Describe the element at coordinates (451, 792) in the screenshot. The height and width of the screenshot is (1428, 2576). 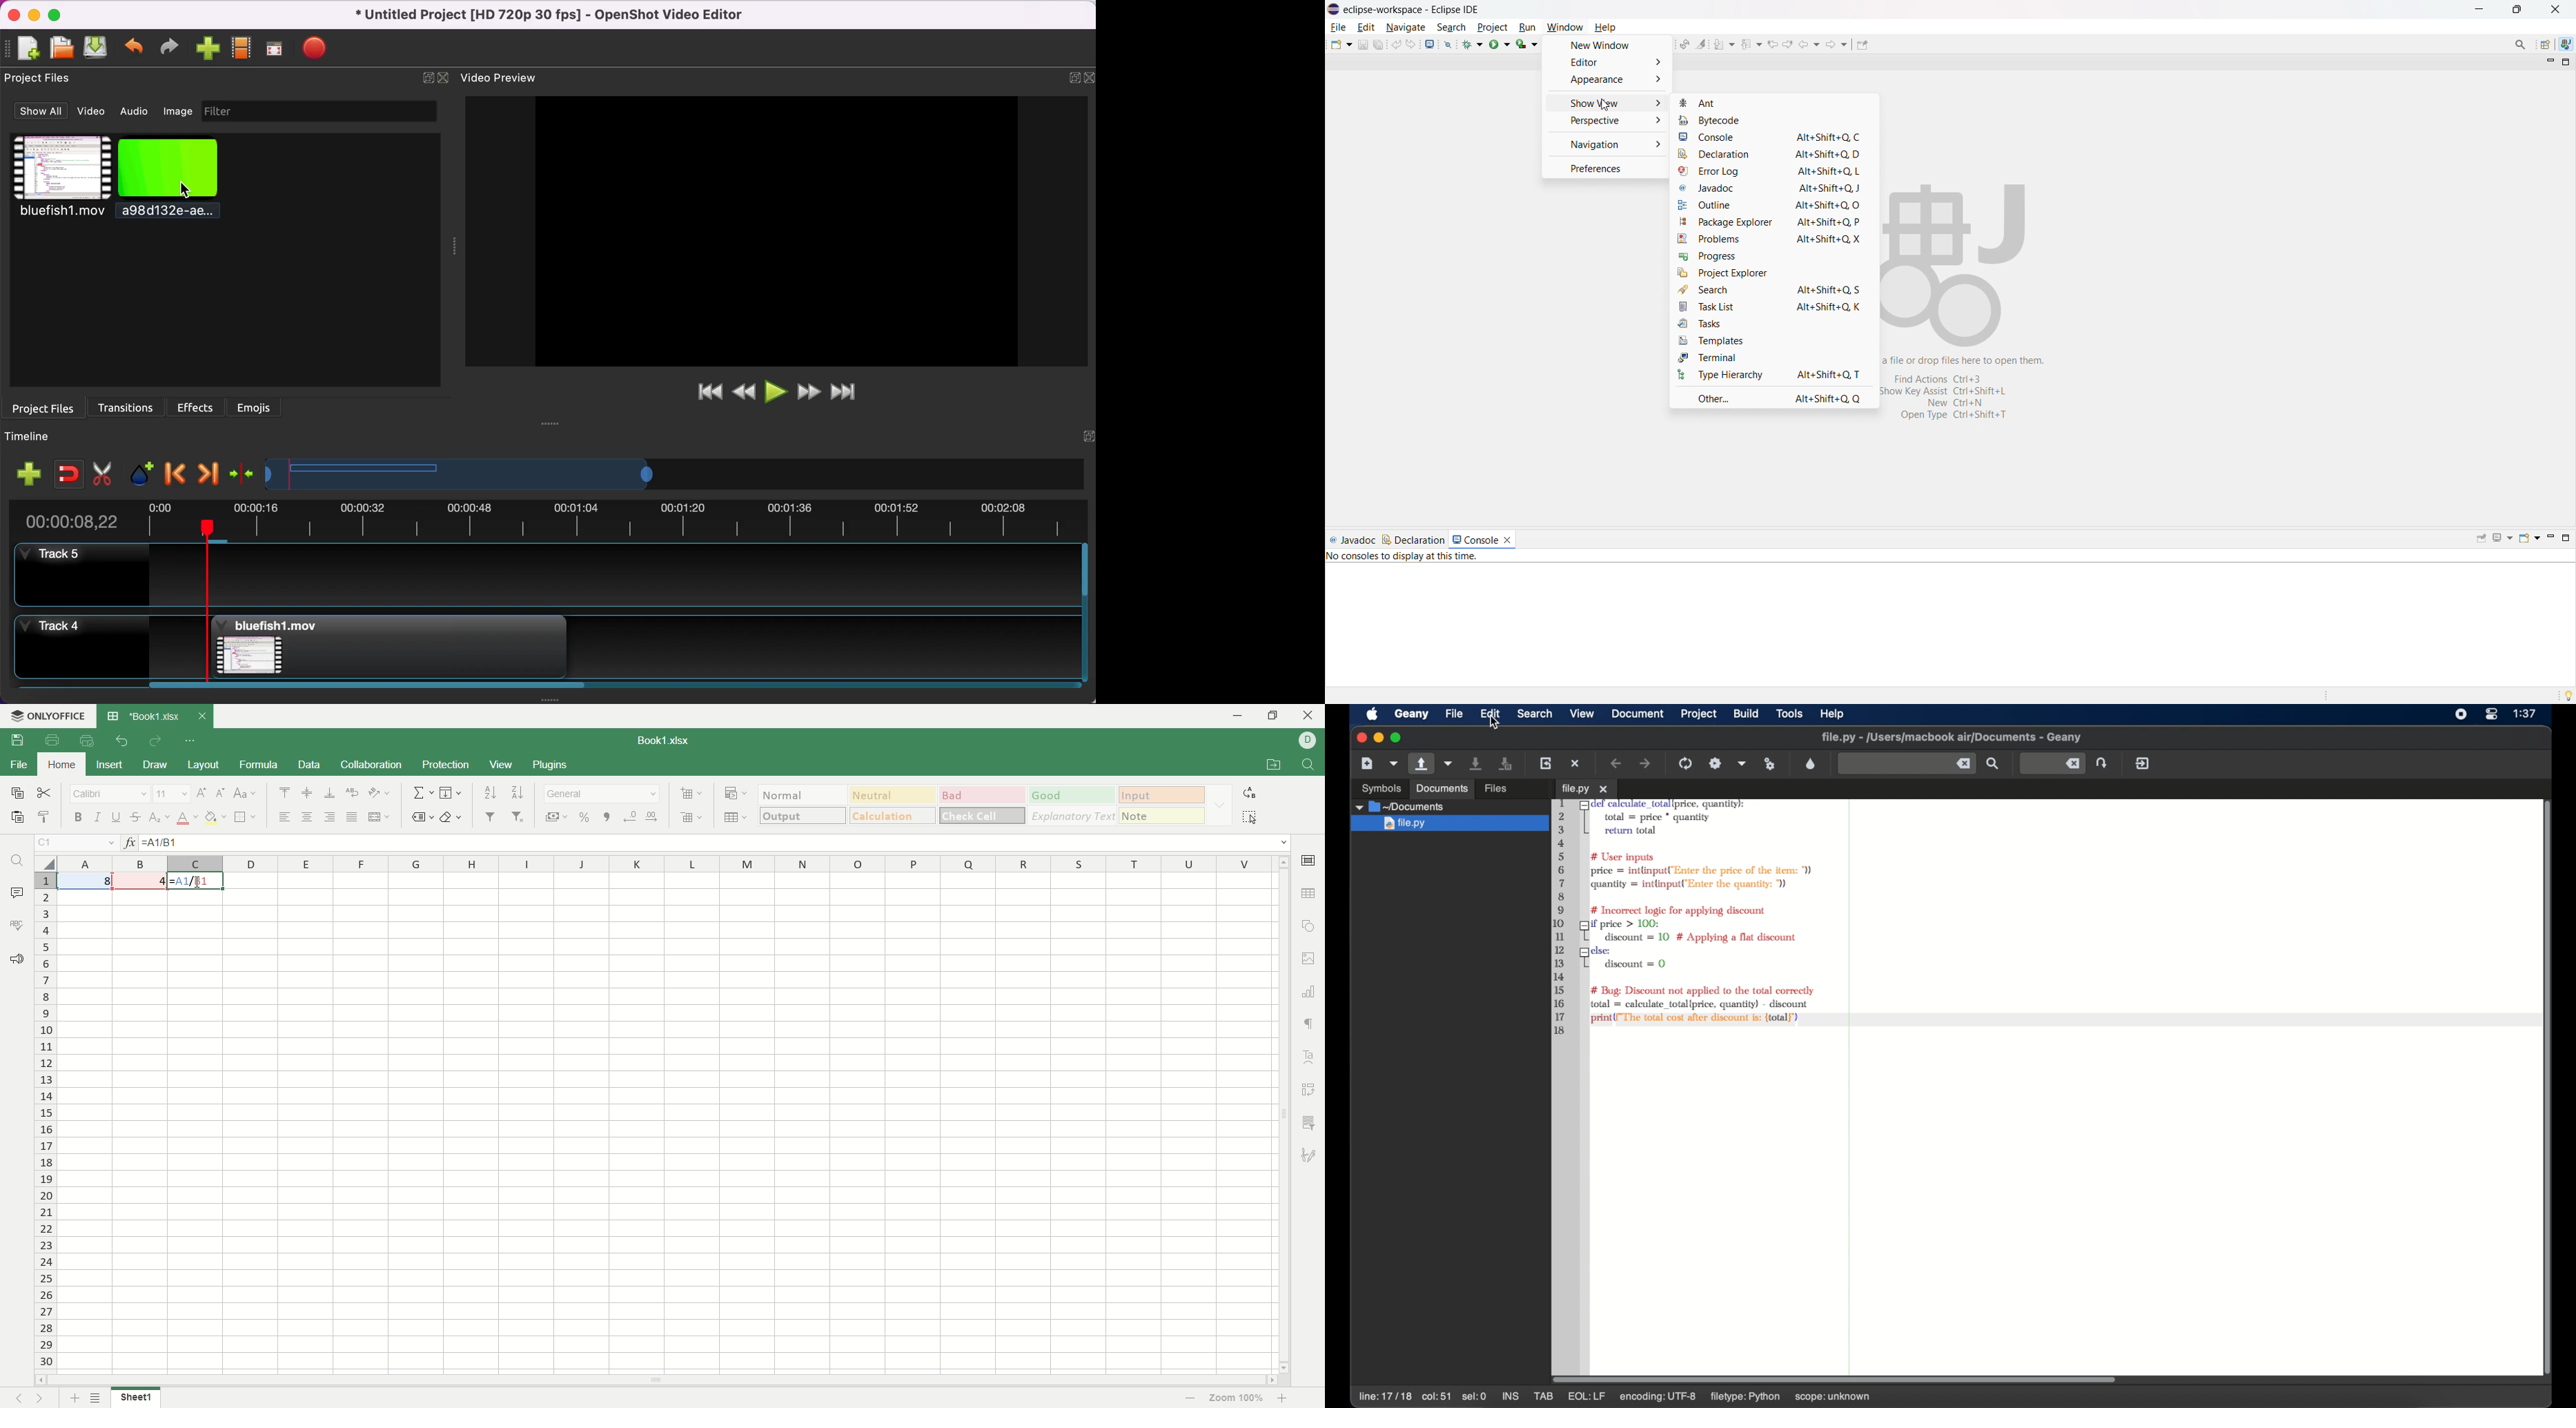
I see `fill` at that location.